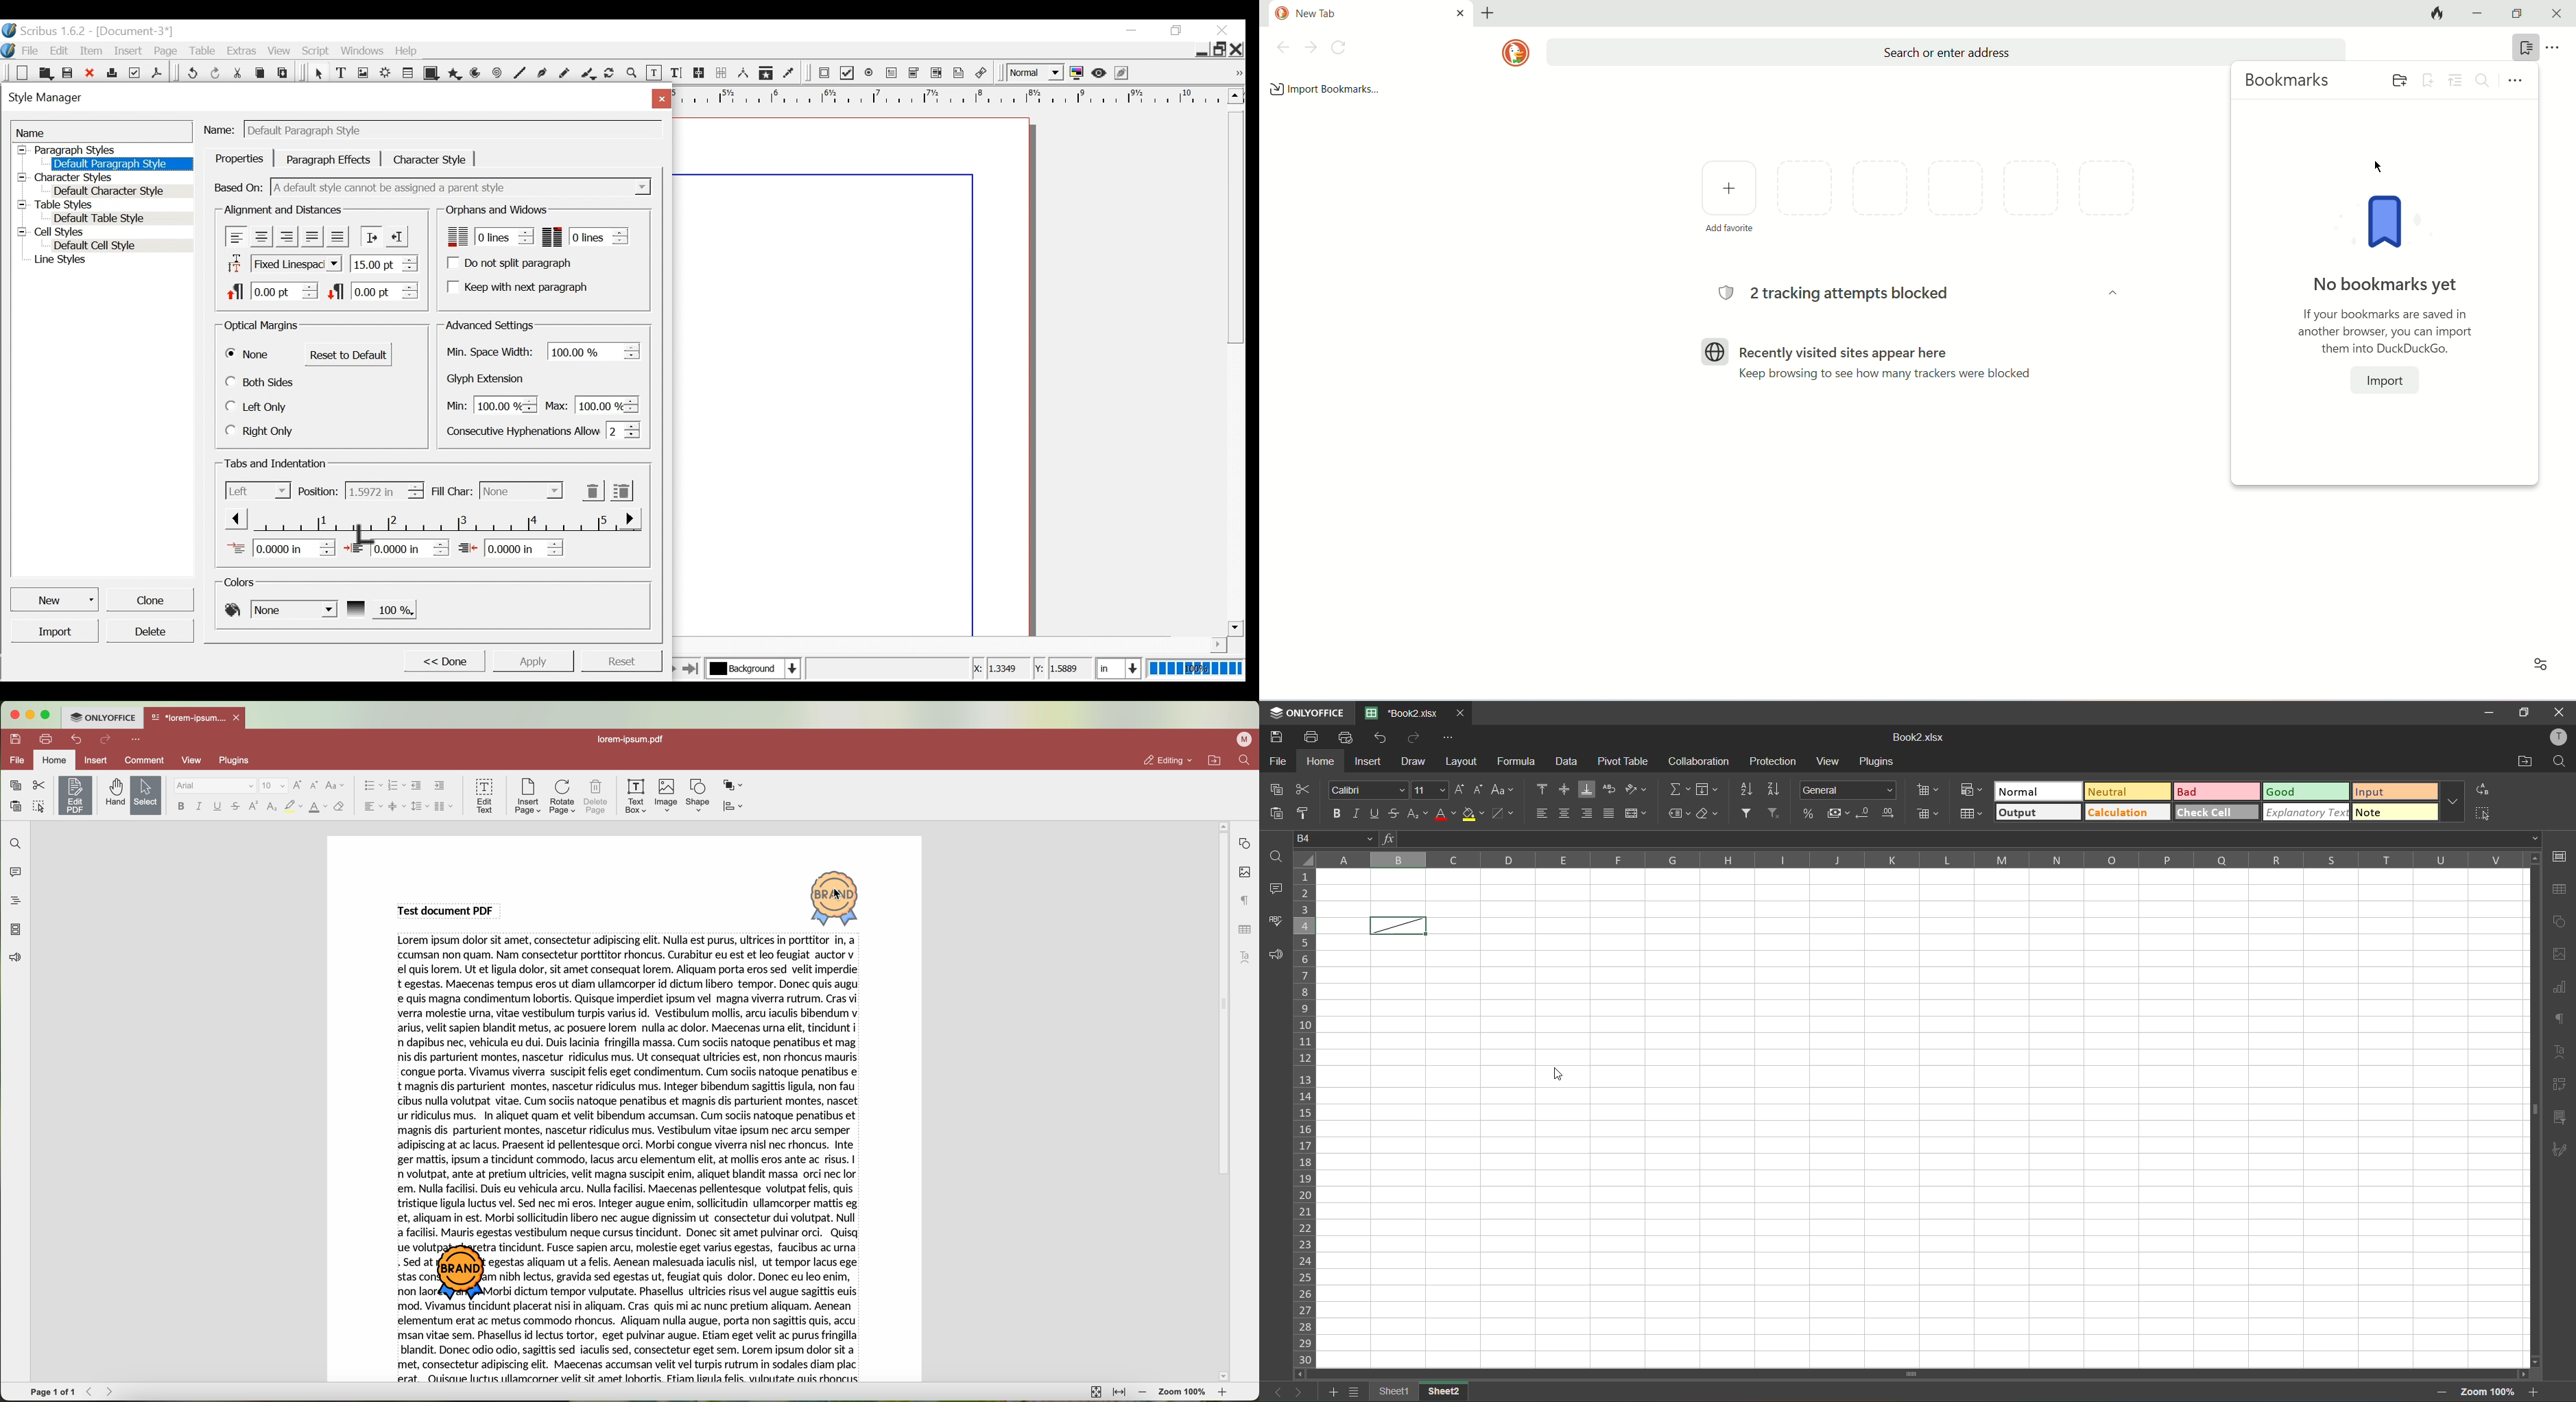 This screenshot has height=1428, width=2576. I want to click on Toggle color, so click(1078, 73).